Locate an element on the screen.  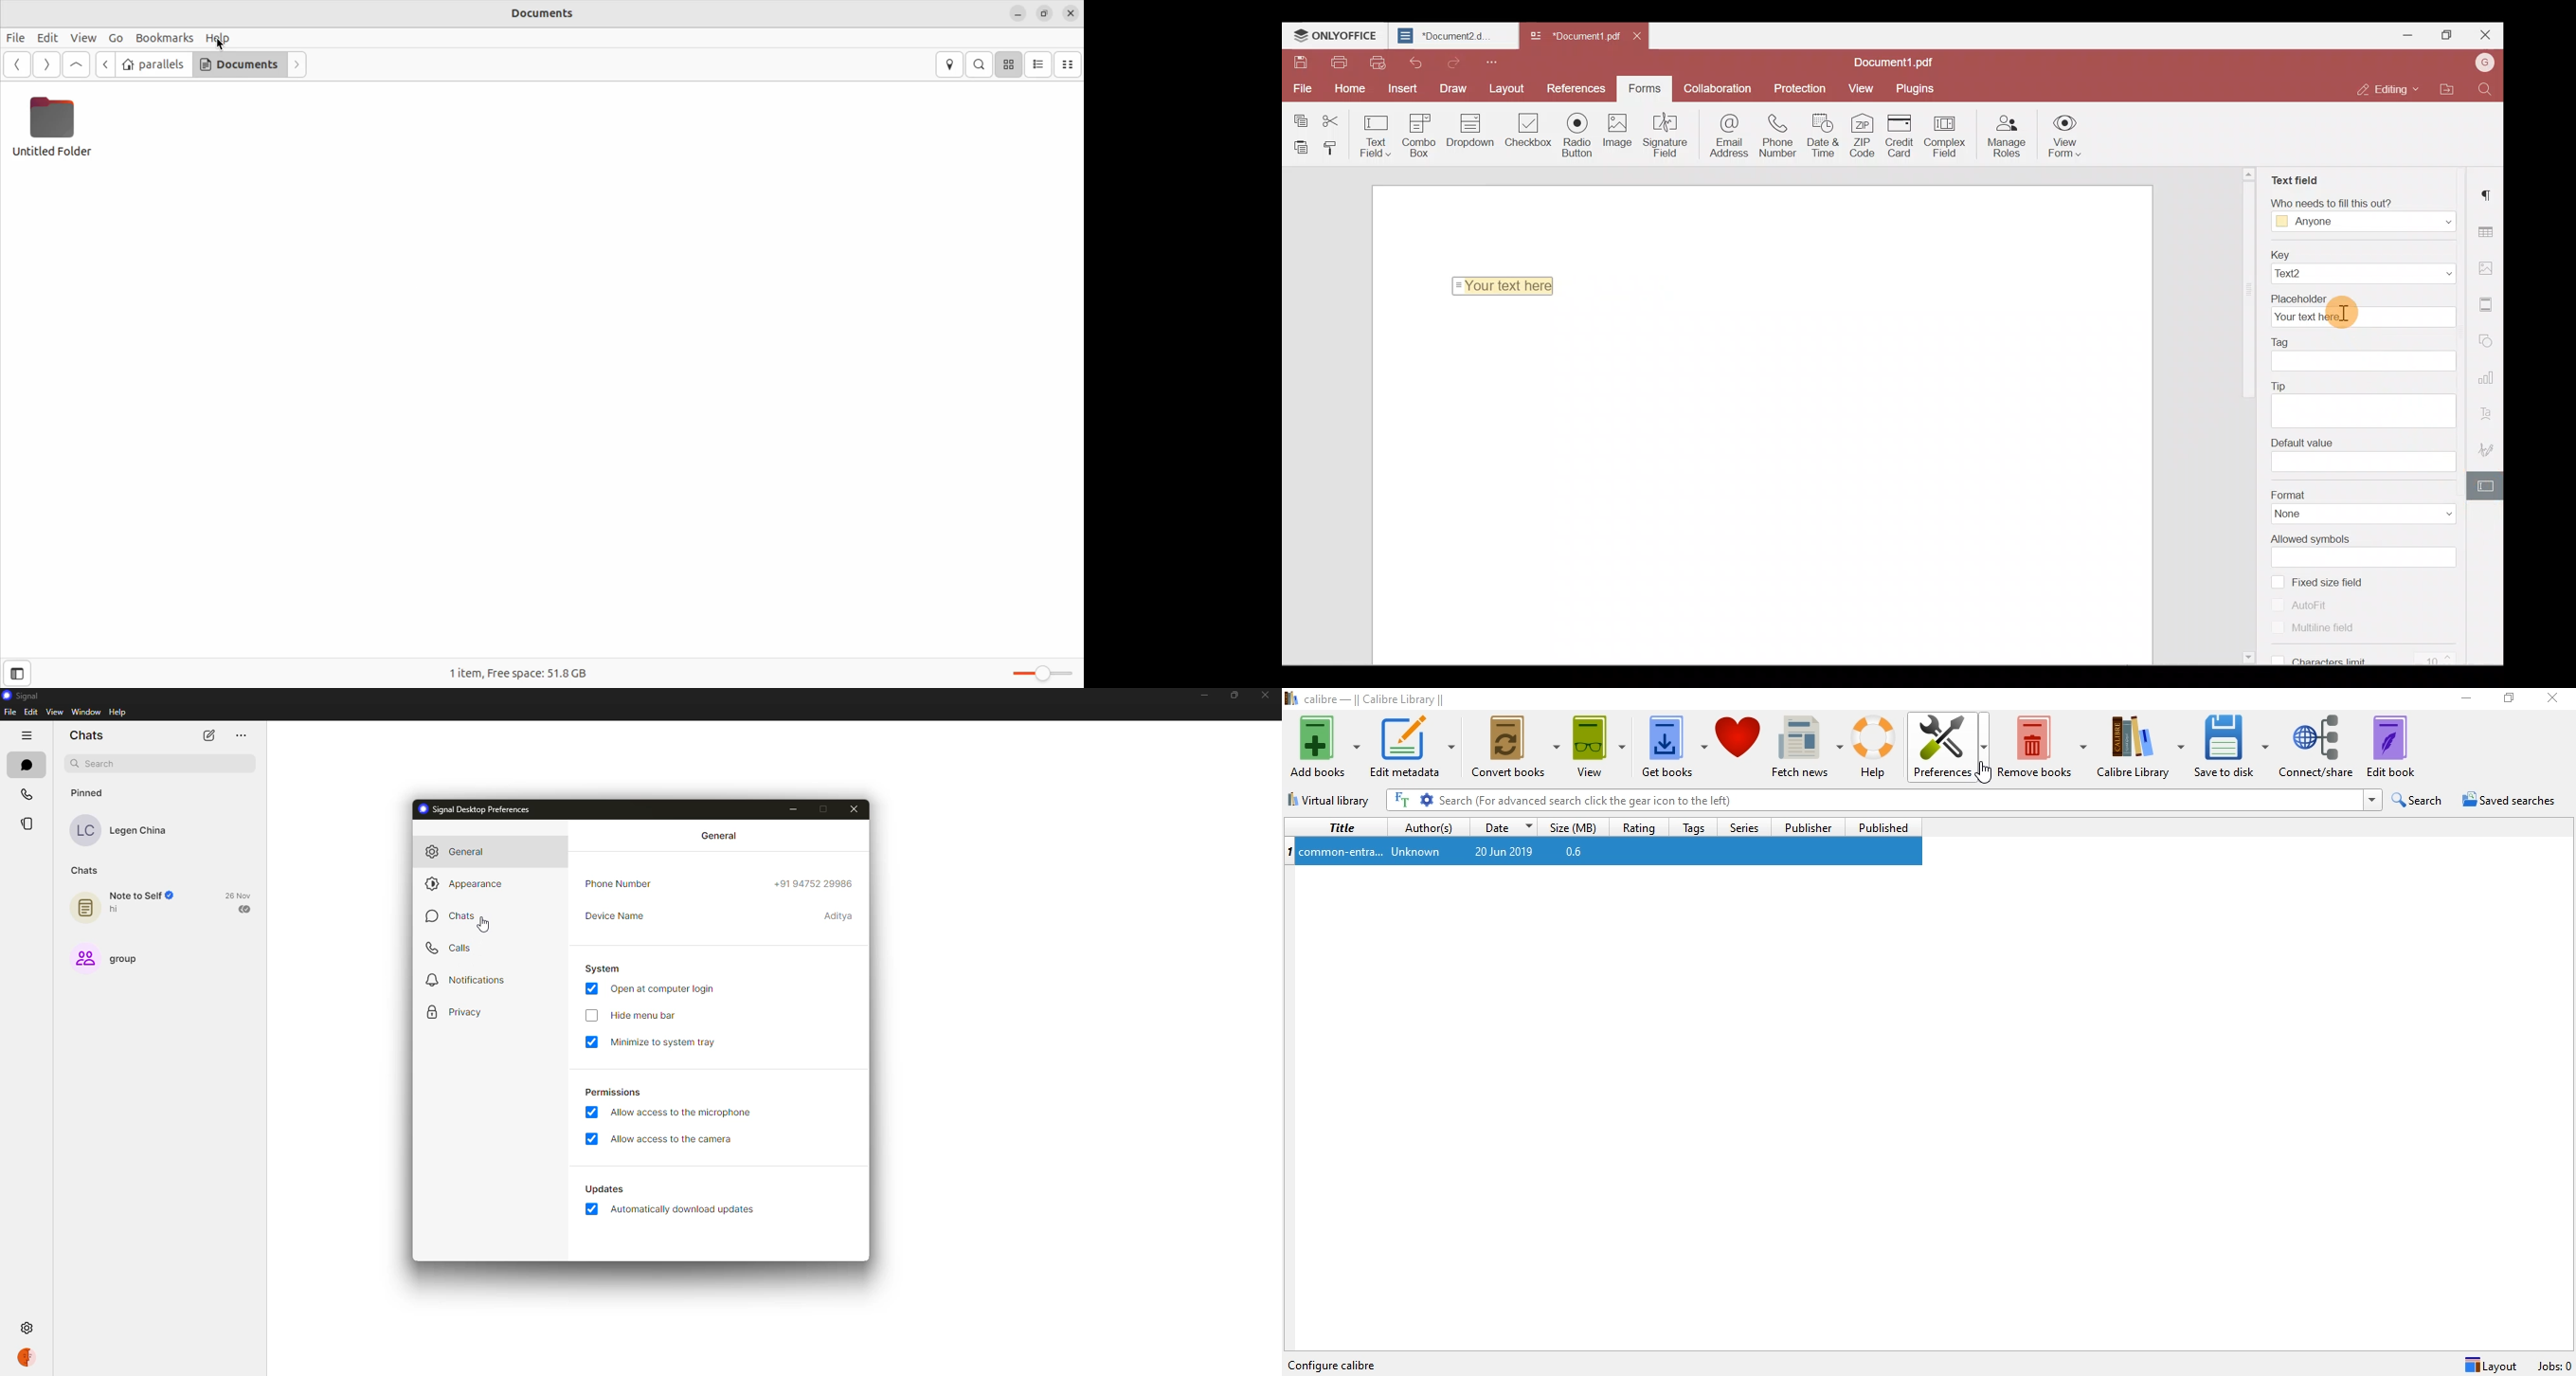
general is located at coordinates (723, 837).